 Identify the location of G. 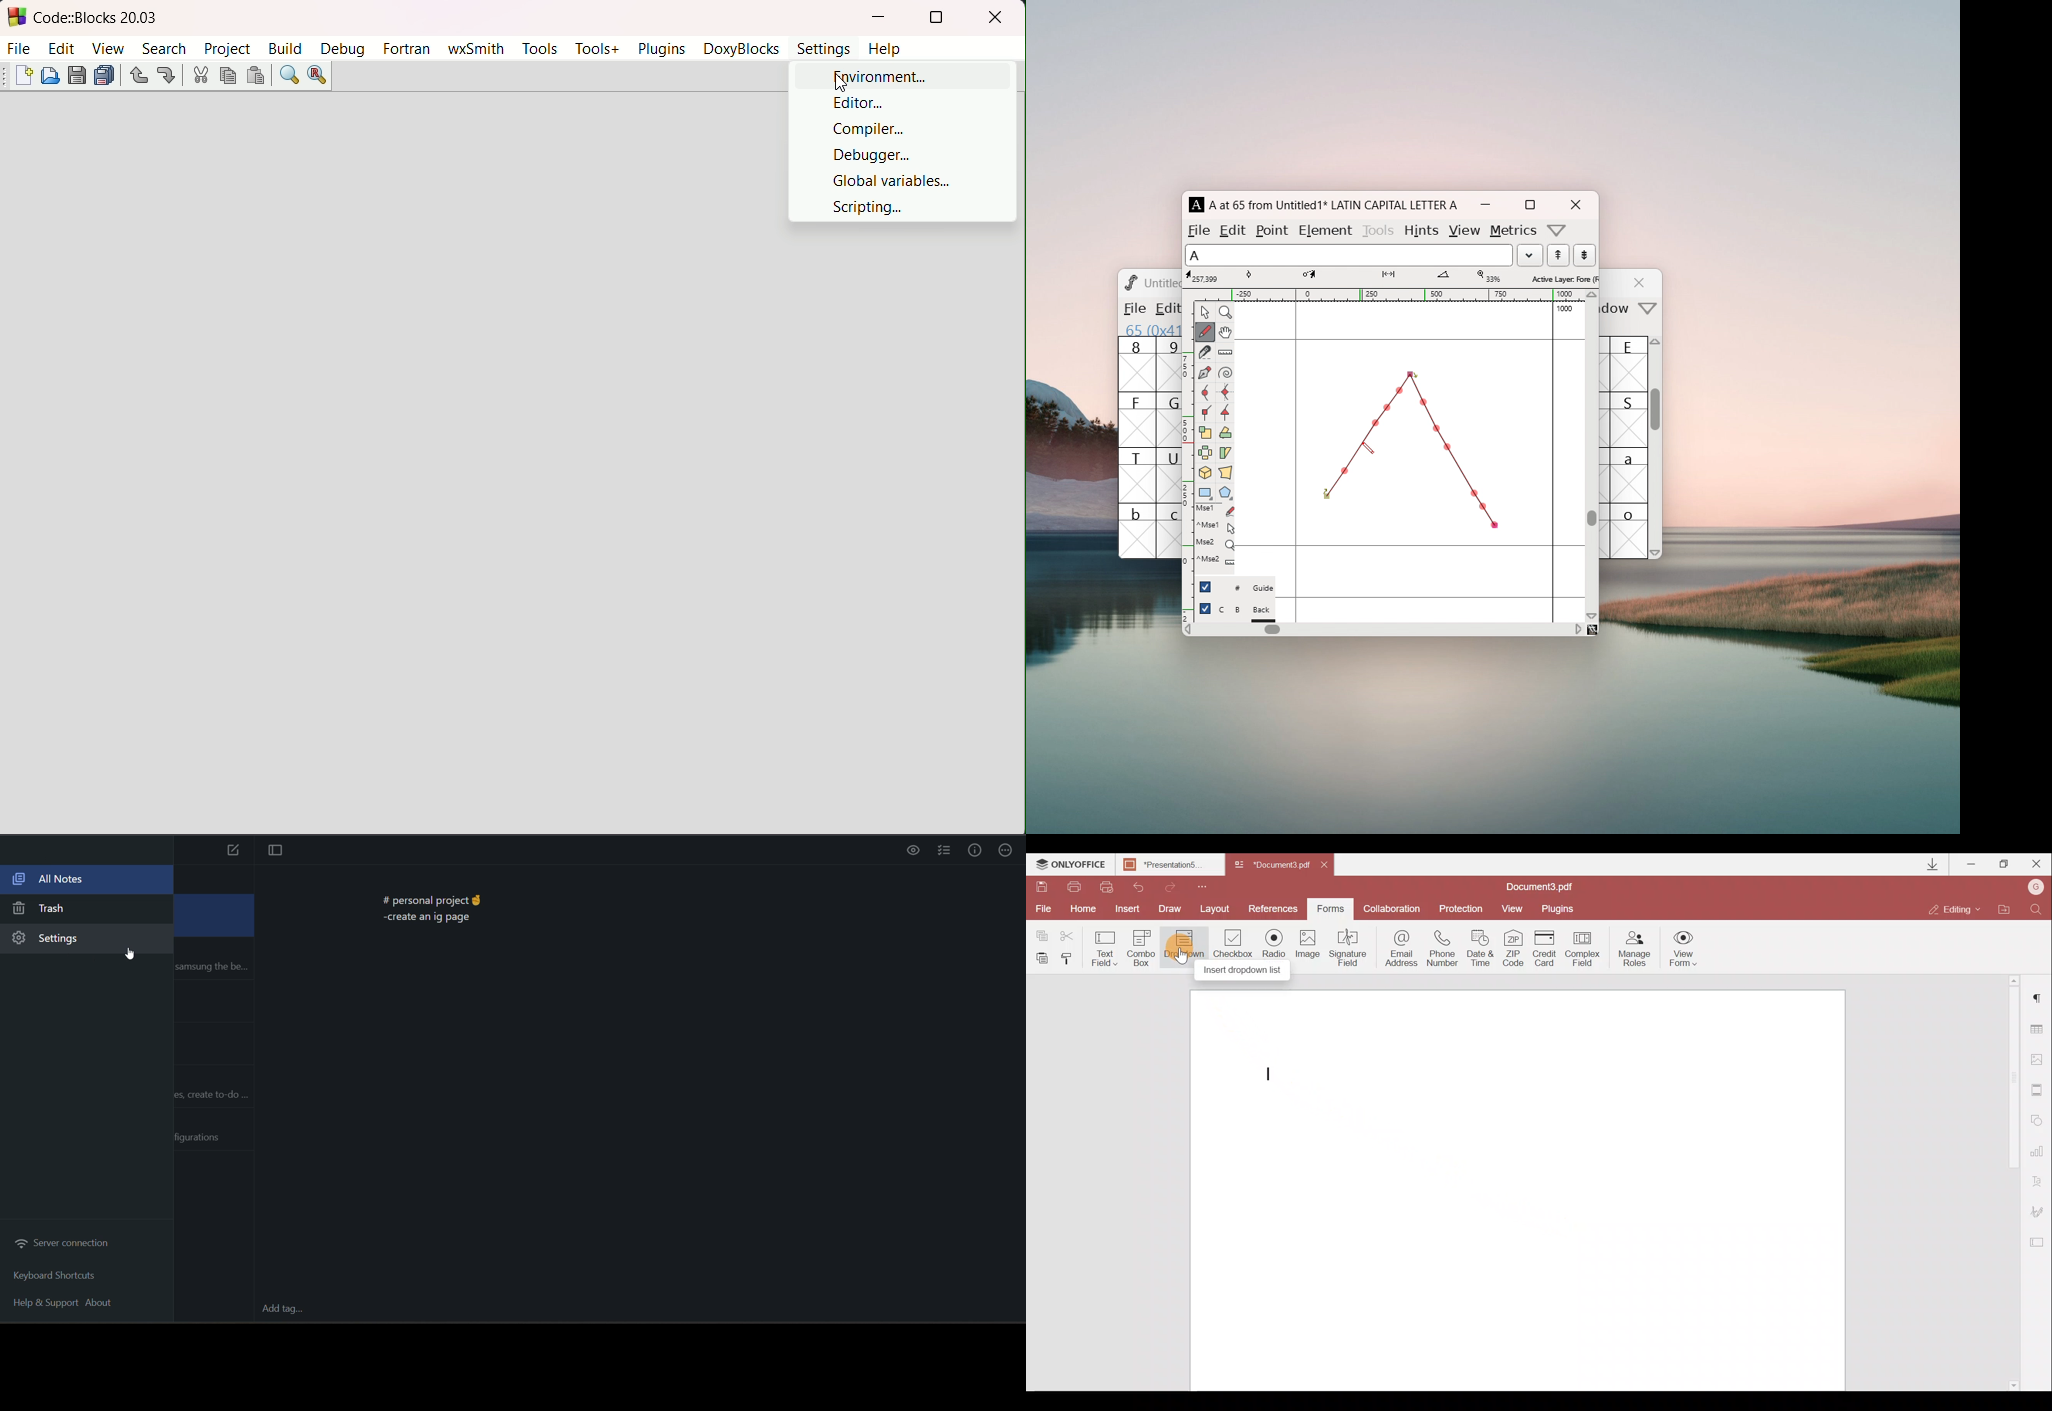
(1168, 419).